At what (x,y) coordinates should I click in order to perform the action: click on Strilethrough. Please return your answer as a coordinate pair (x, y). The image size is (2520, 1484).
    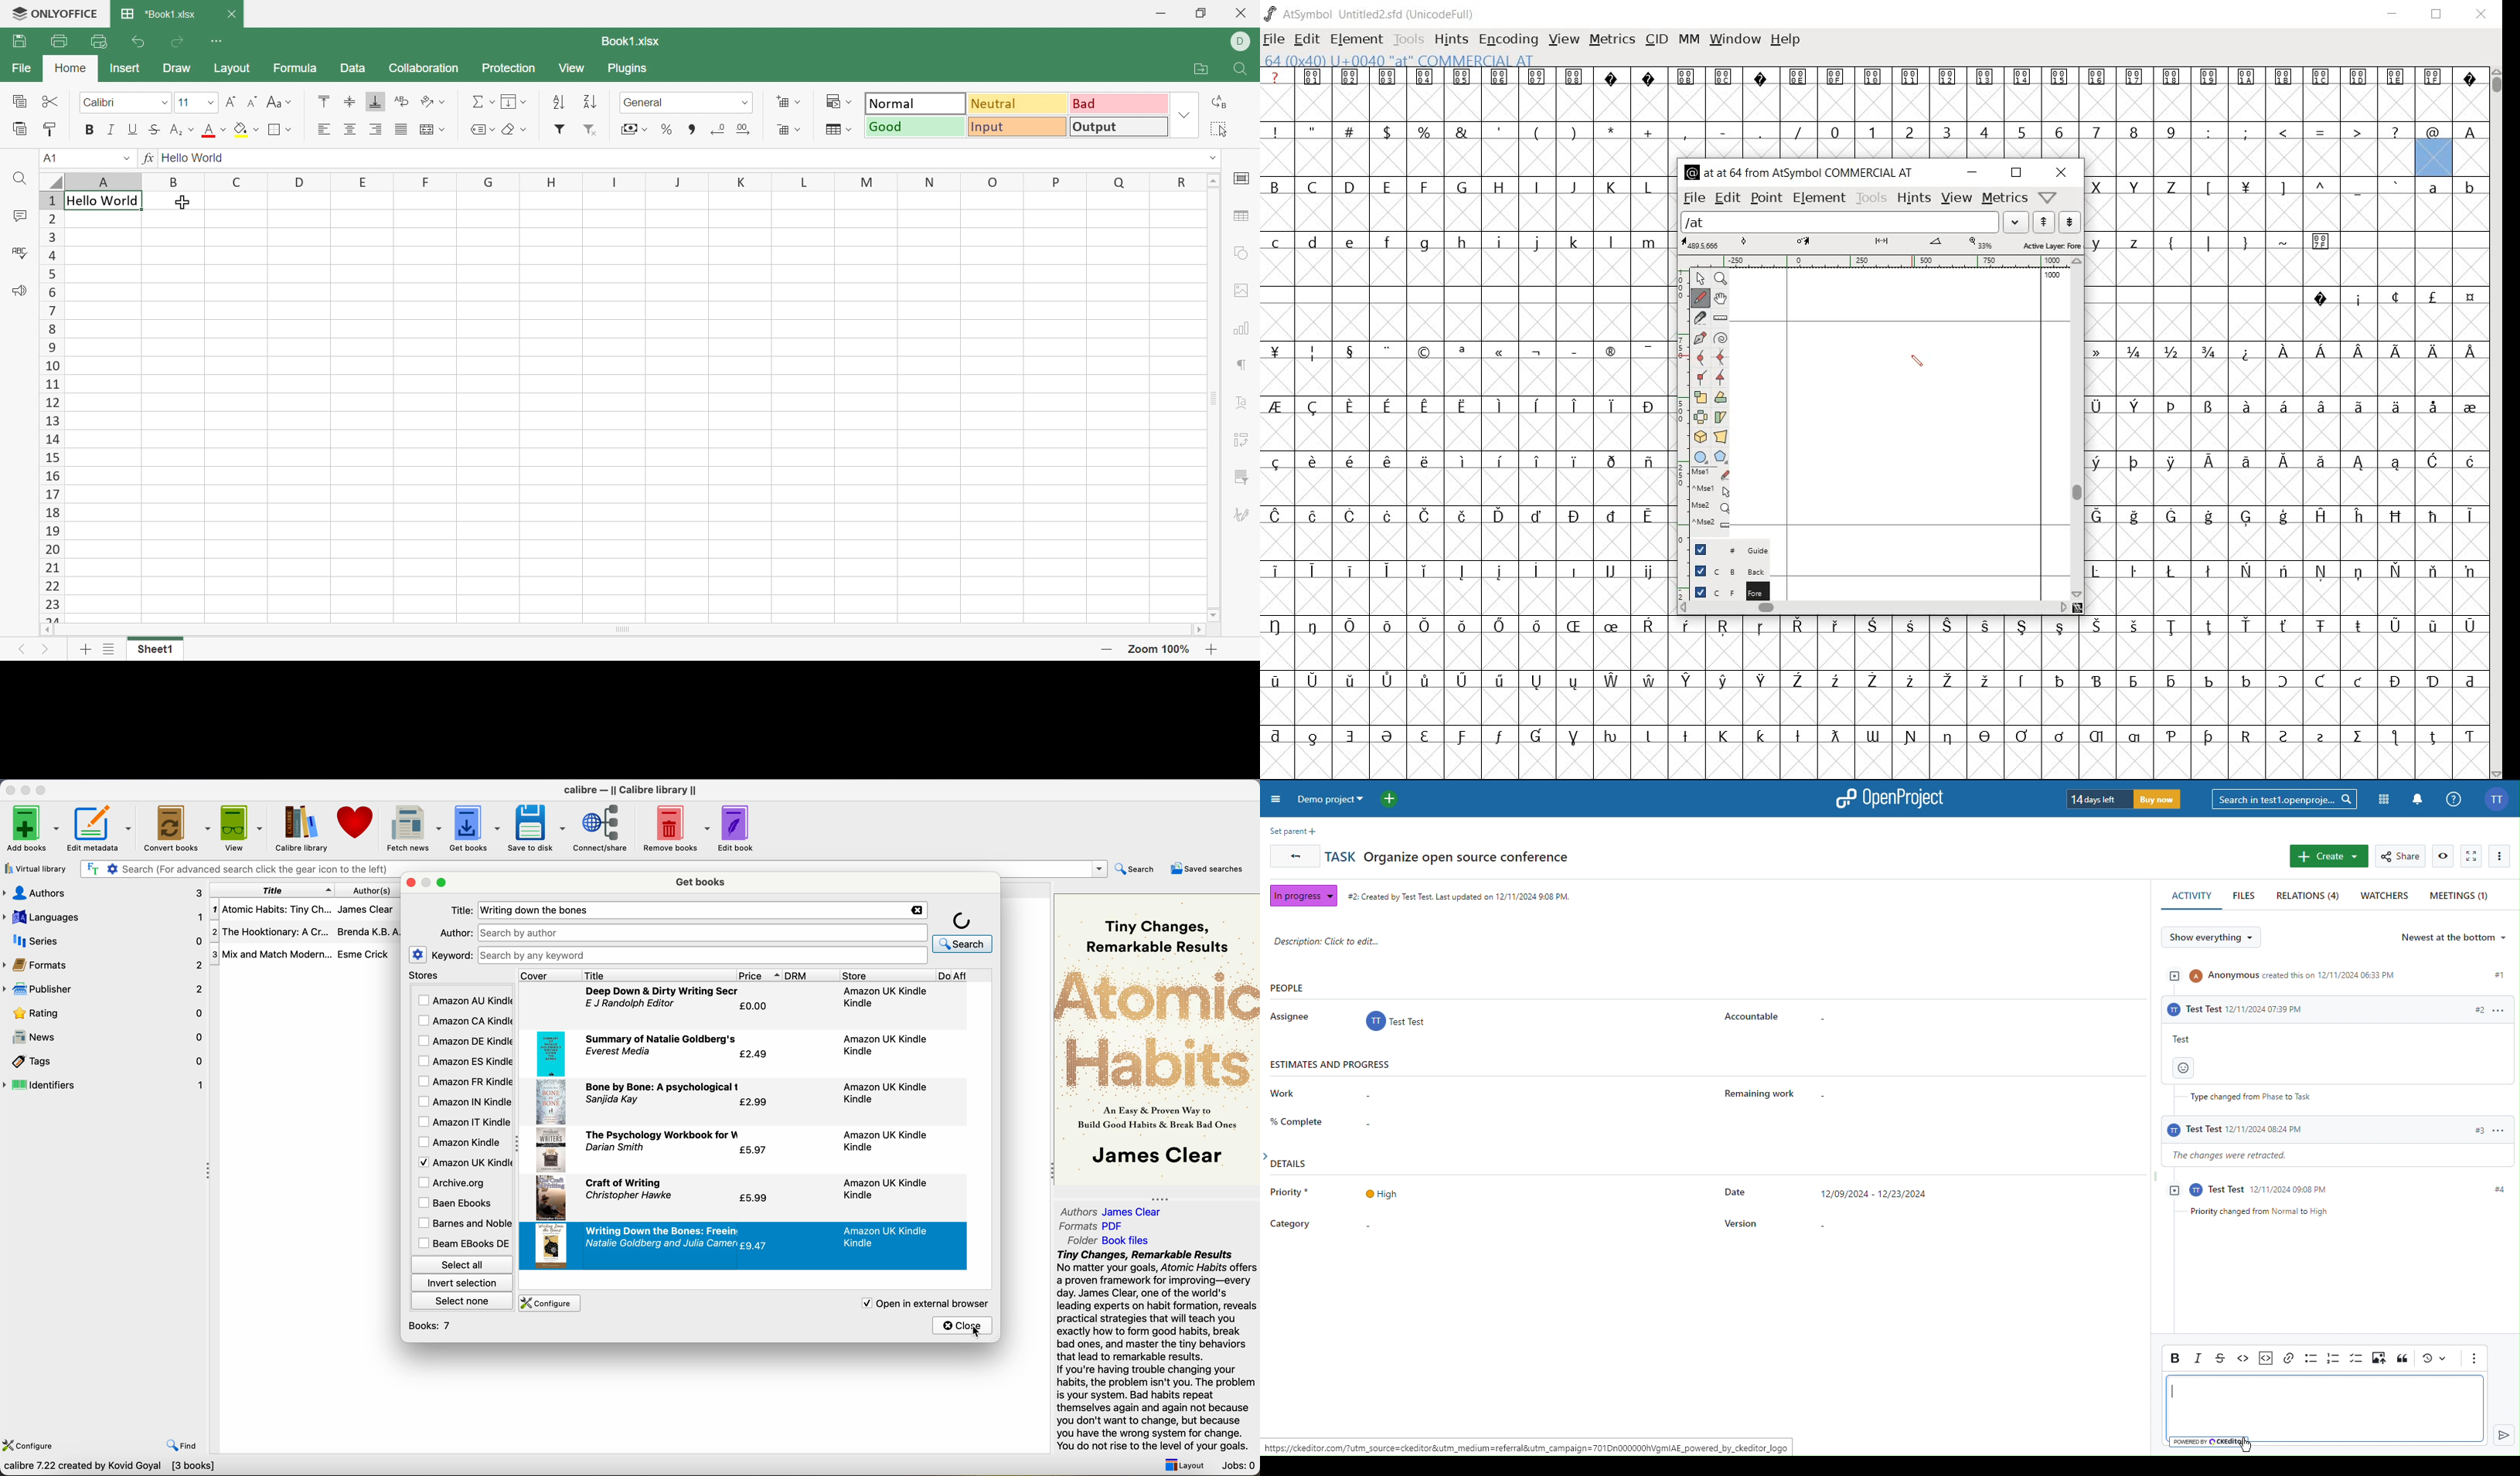
    Looking at the image, I should click on (152, 129).